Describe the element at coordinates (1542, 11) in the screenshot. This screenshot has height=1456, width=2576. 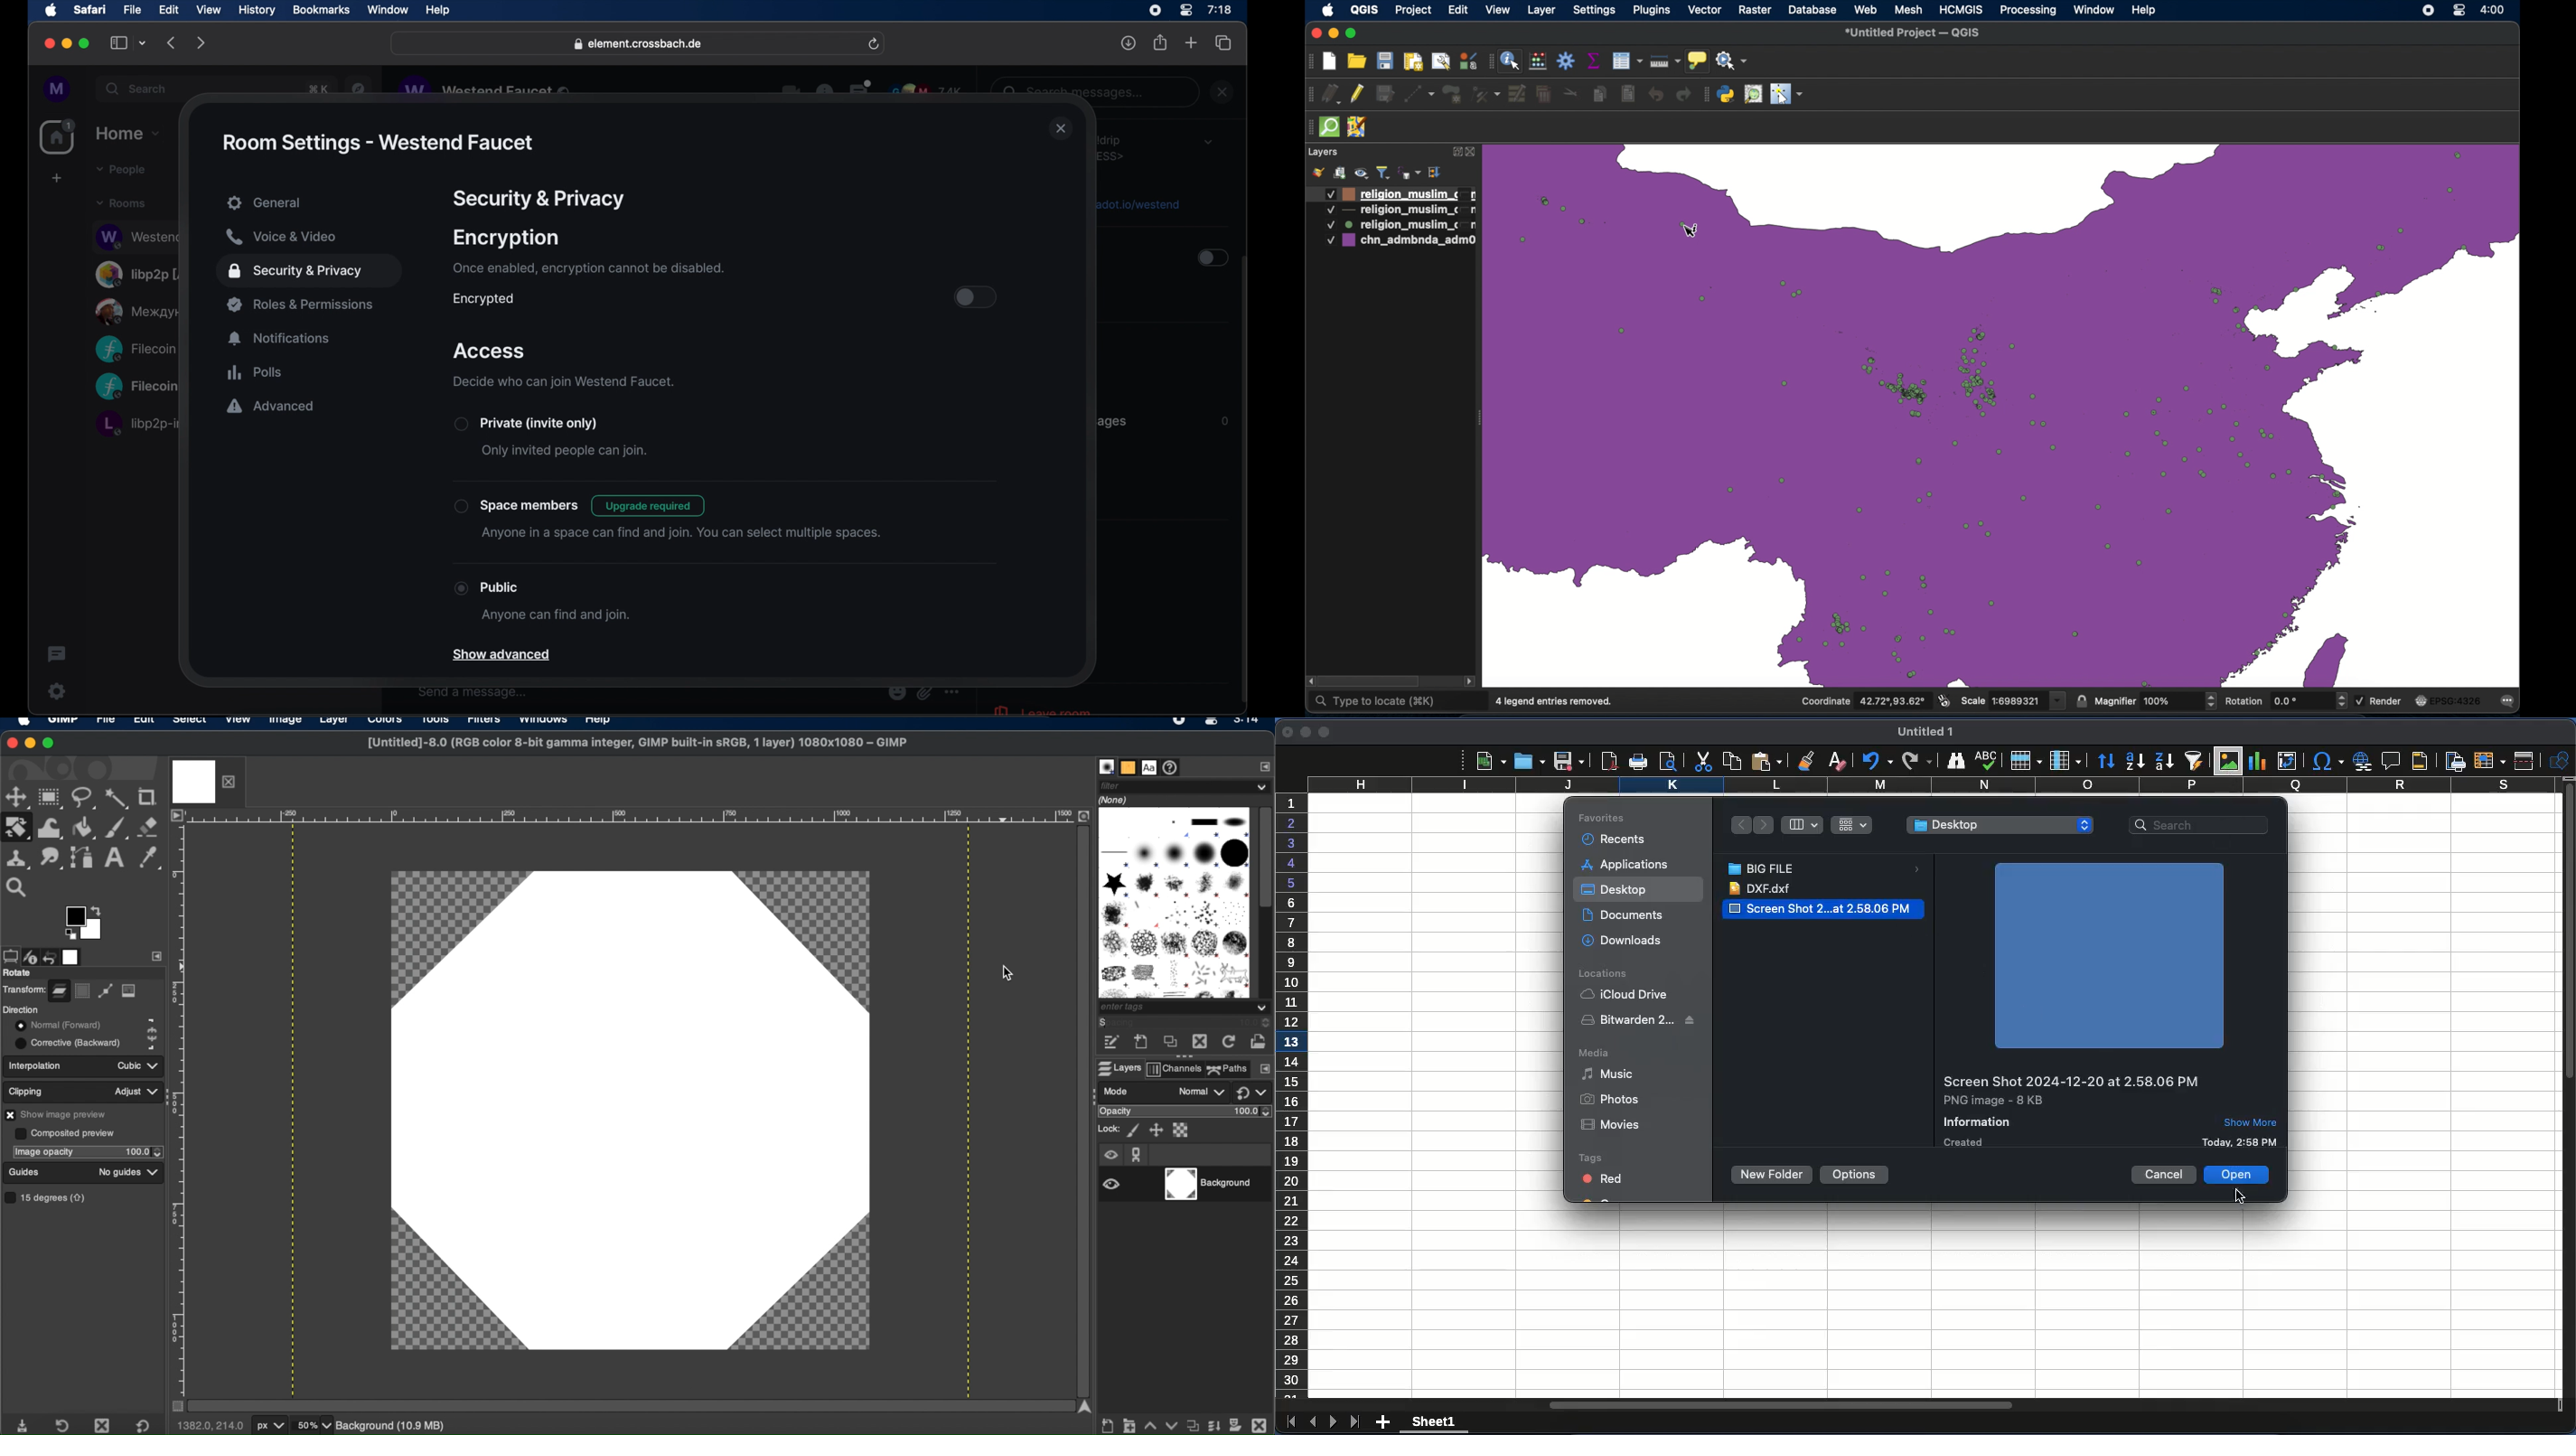
I see `layer` at that location.